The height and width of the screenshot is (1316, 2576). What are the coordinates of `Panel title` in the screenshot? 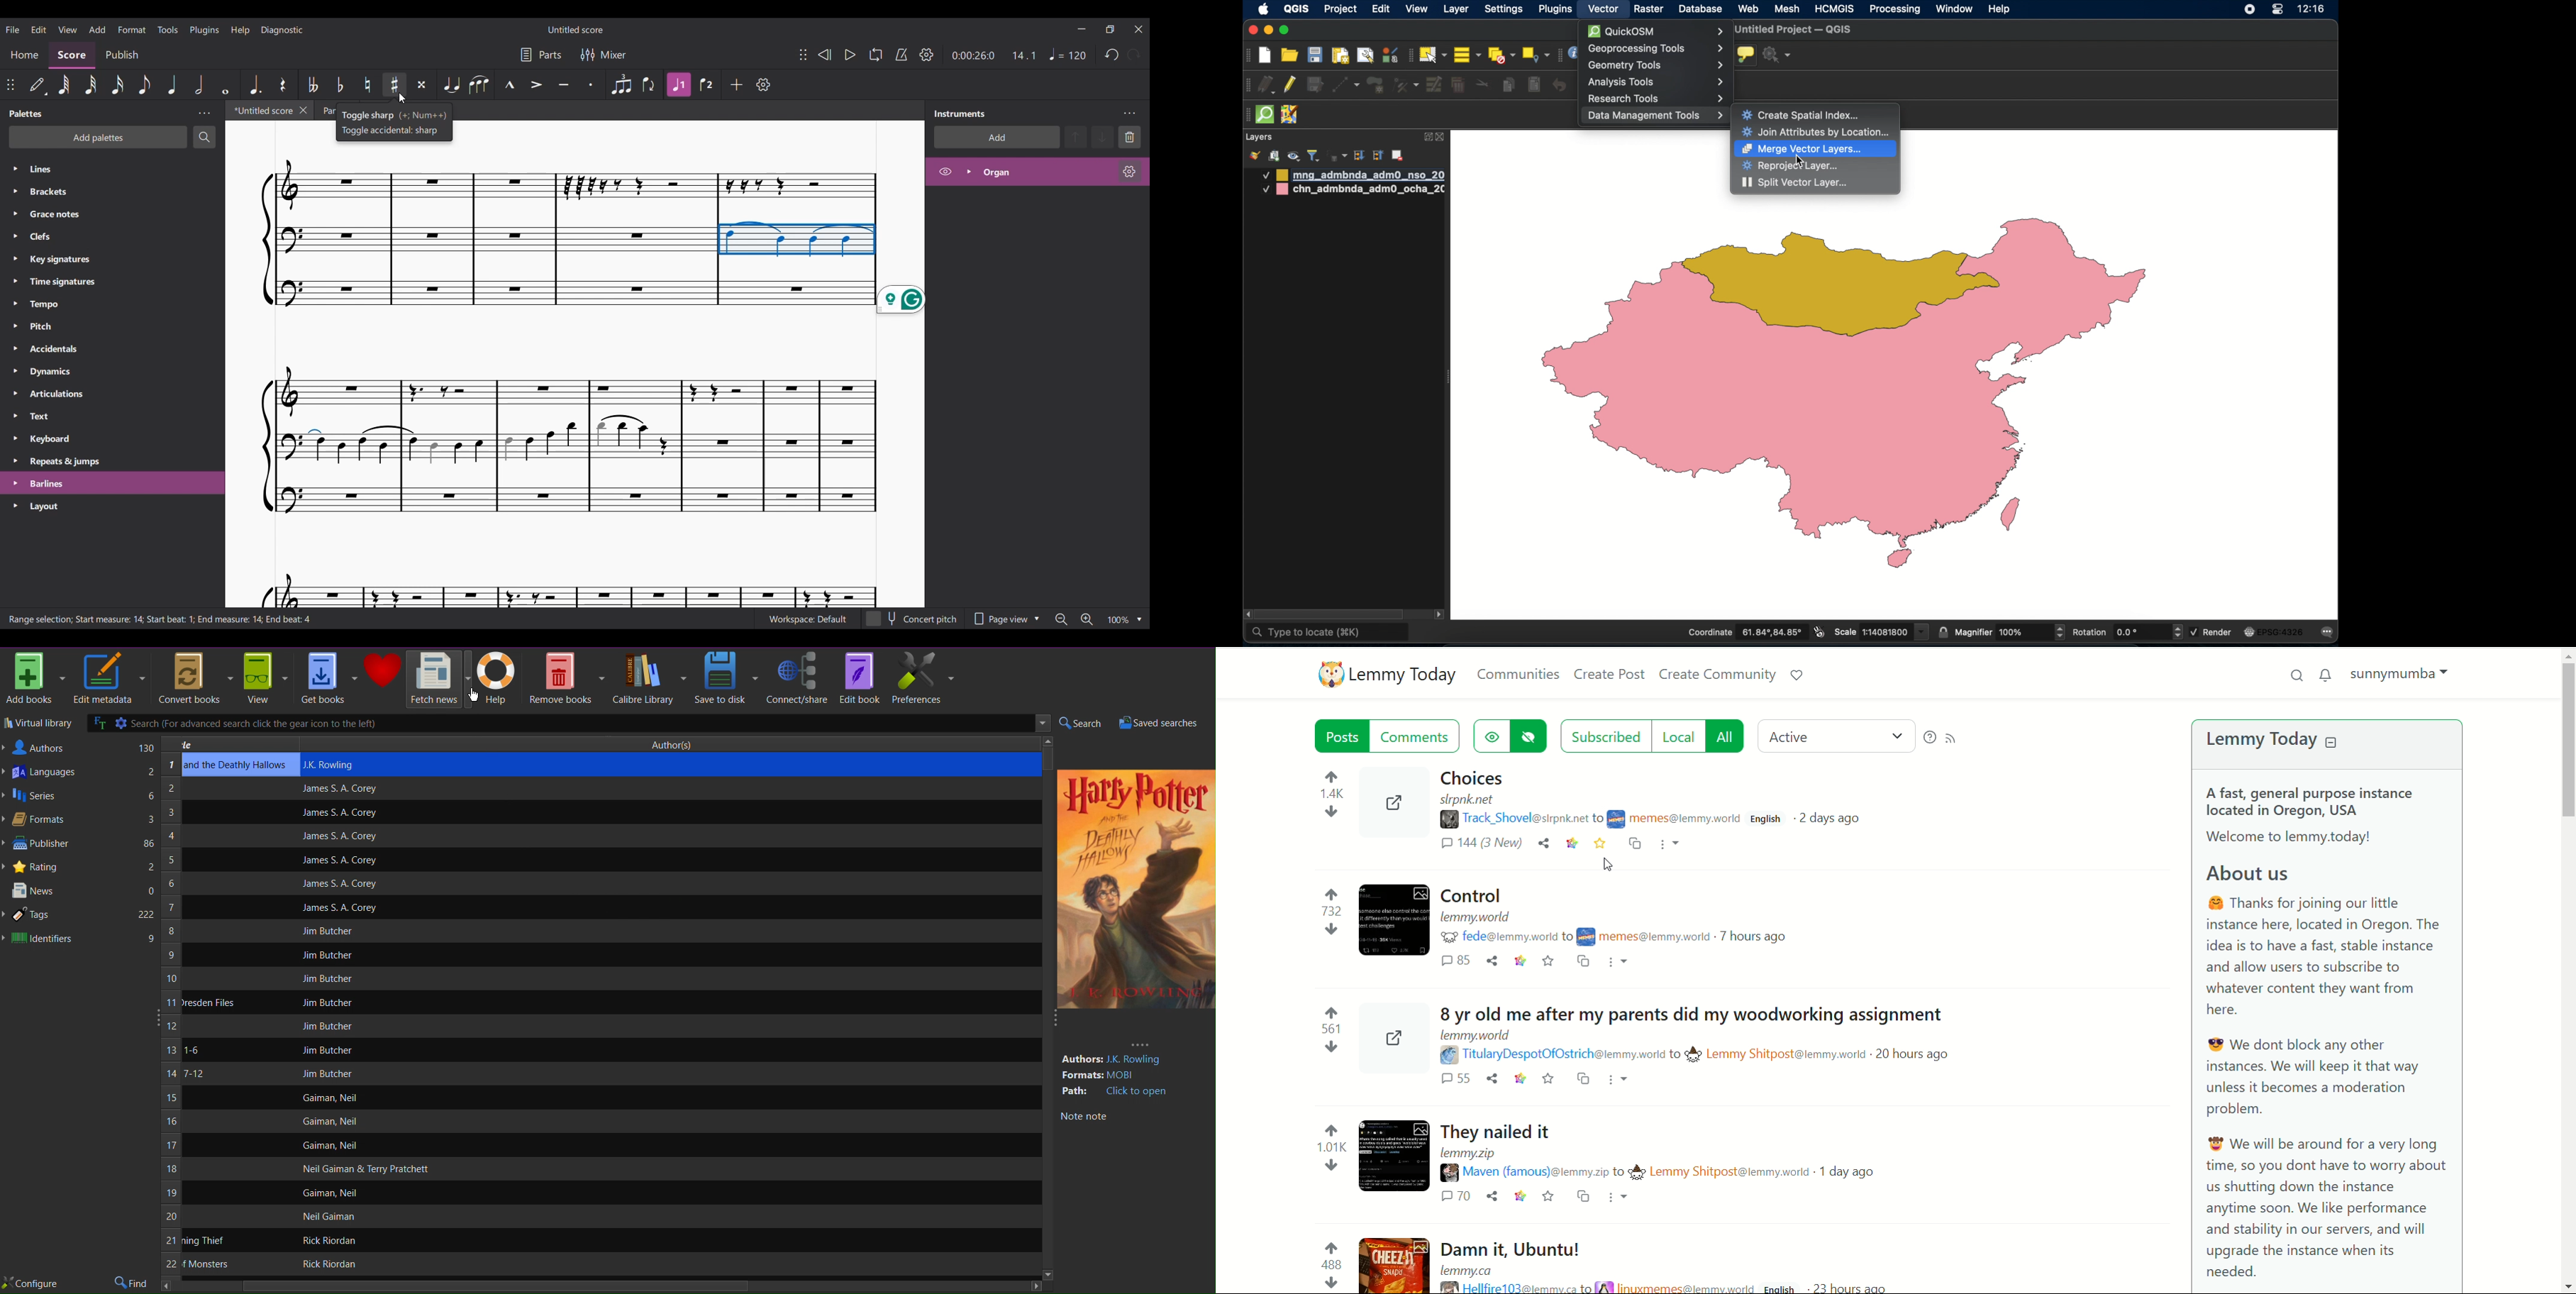 It's located at (26, 113).